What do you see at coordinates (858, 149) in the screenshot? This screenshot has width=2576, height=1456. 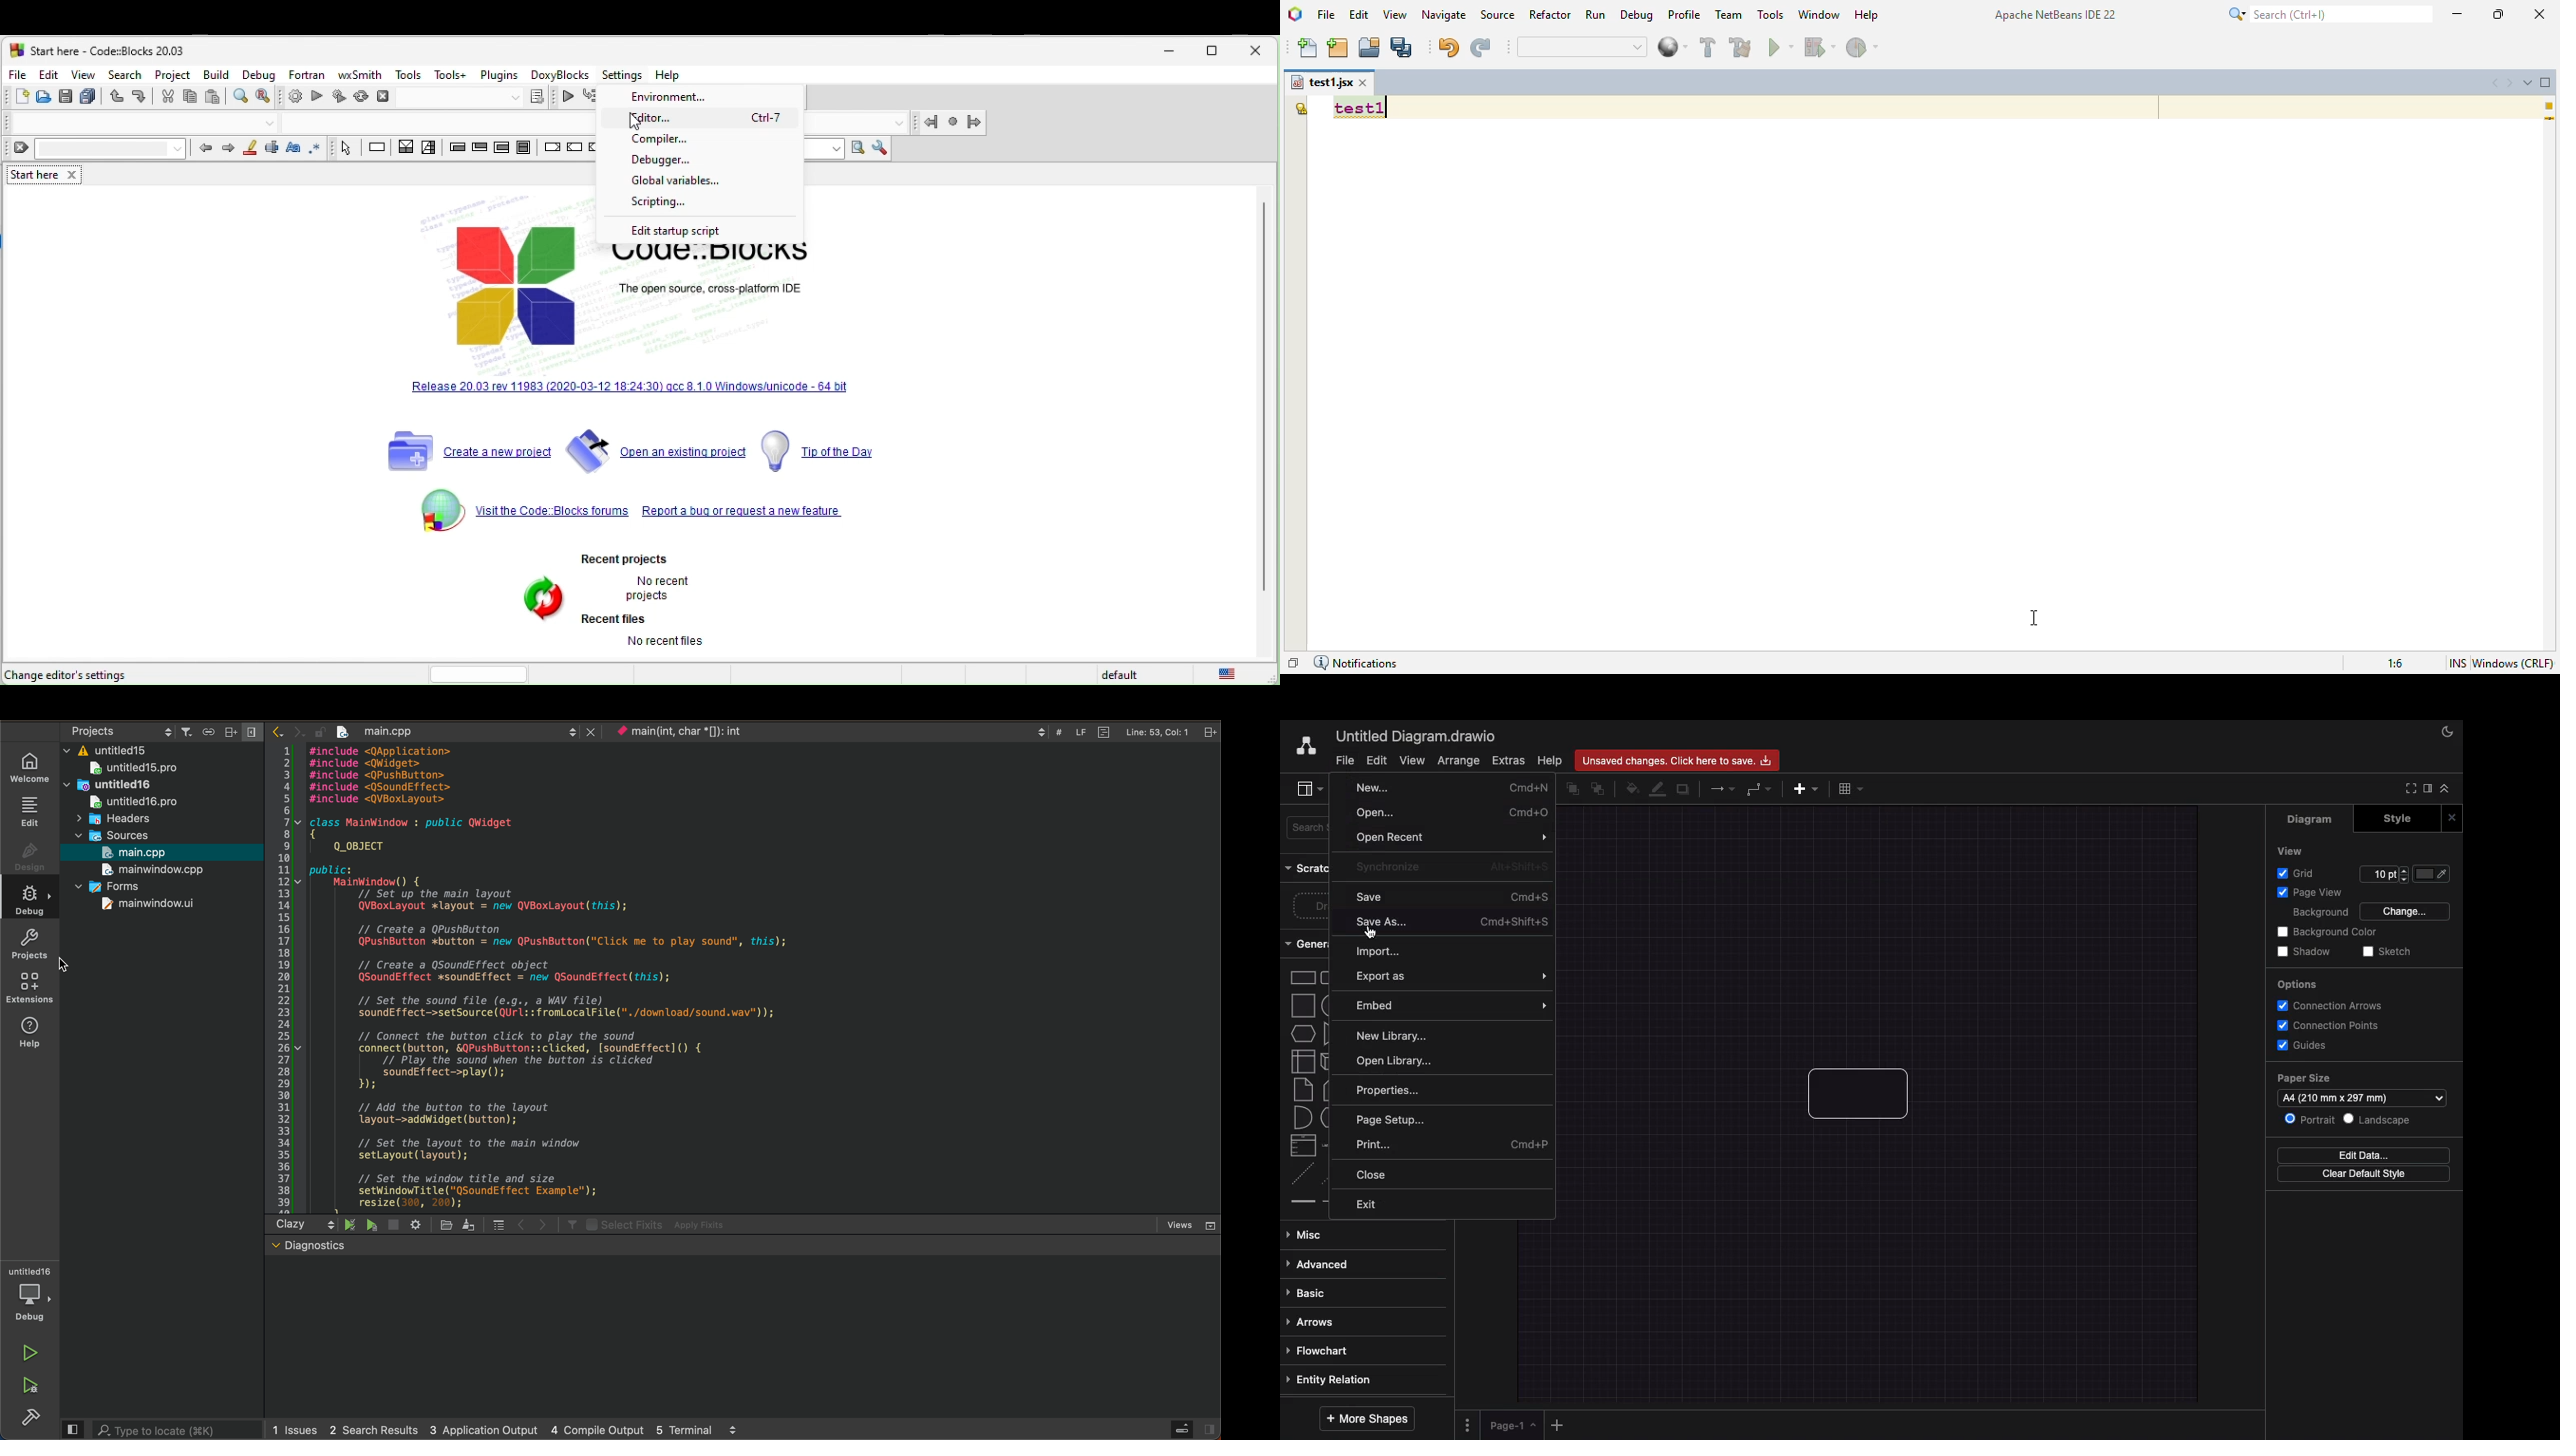 I see `run search` at bounding box center [858, 149].